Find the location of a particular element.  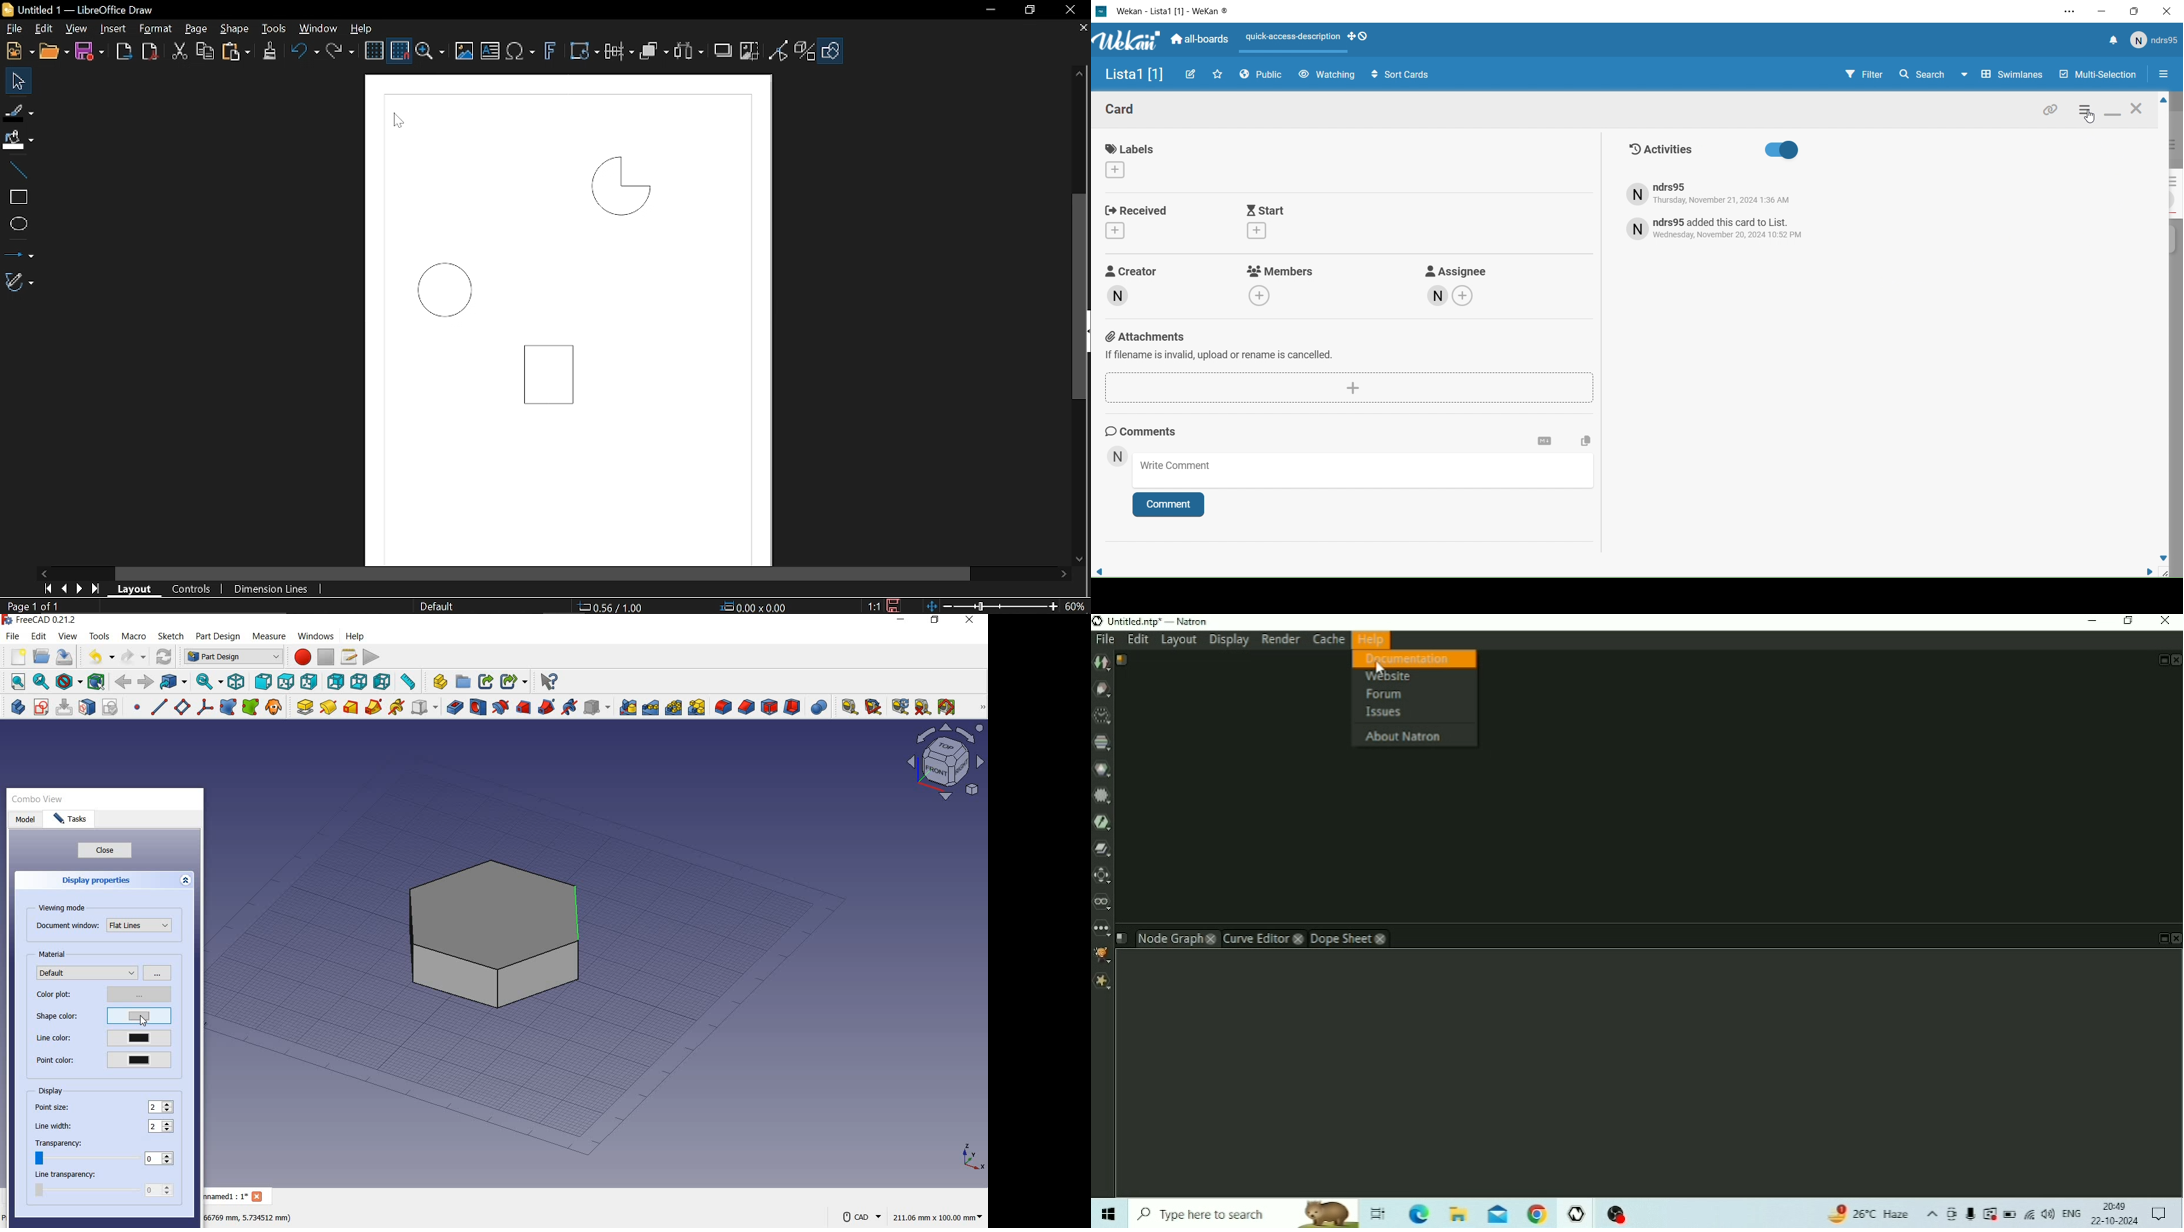

undo is located at coordinates (306, 53).